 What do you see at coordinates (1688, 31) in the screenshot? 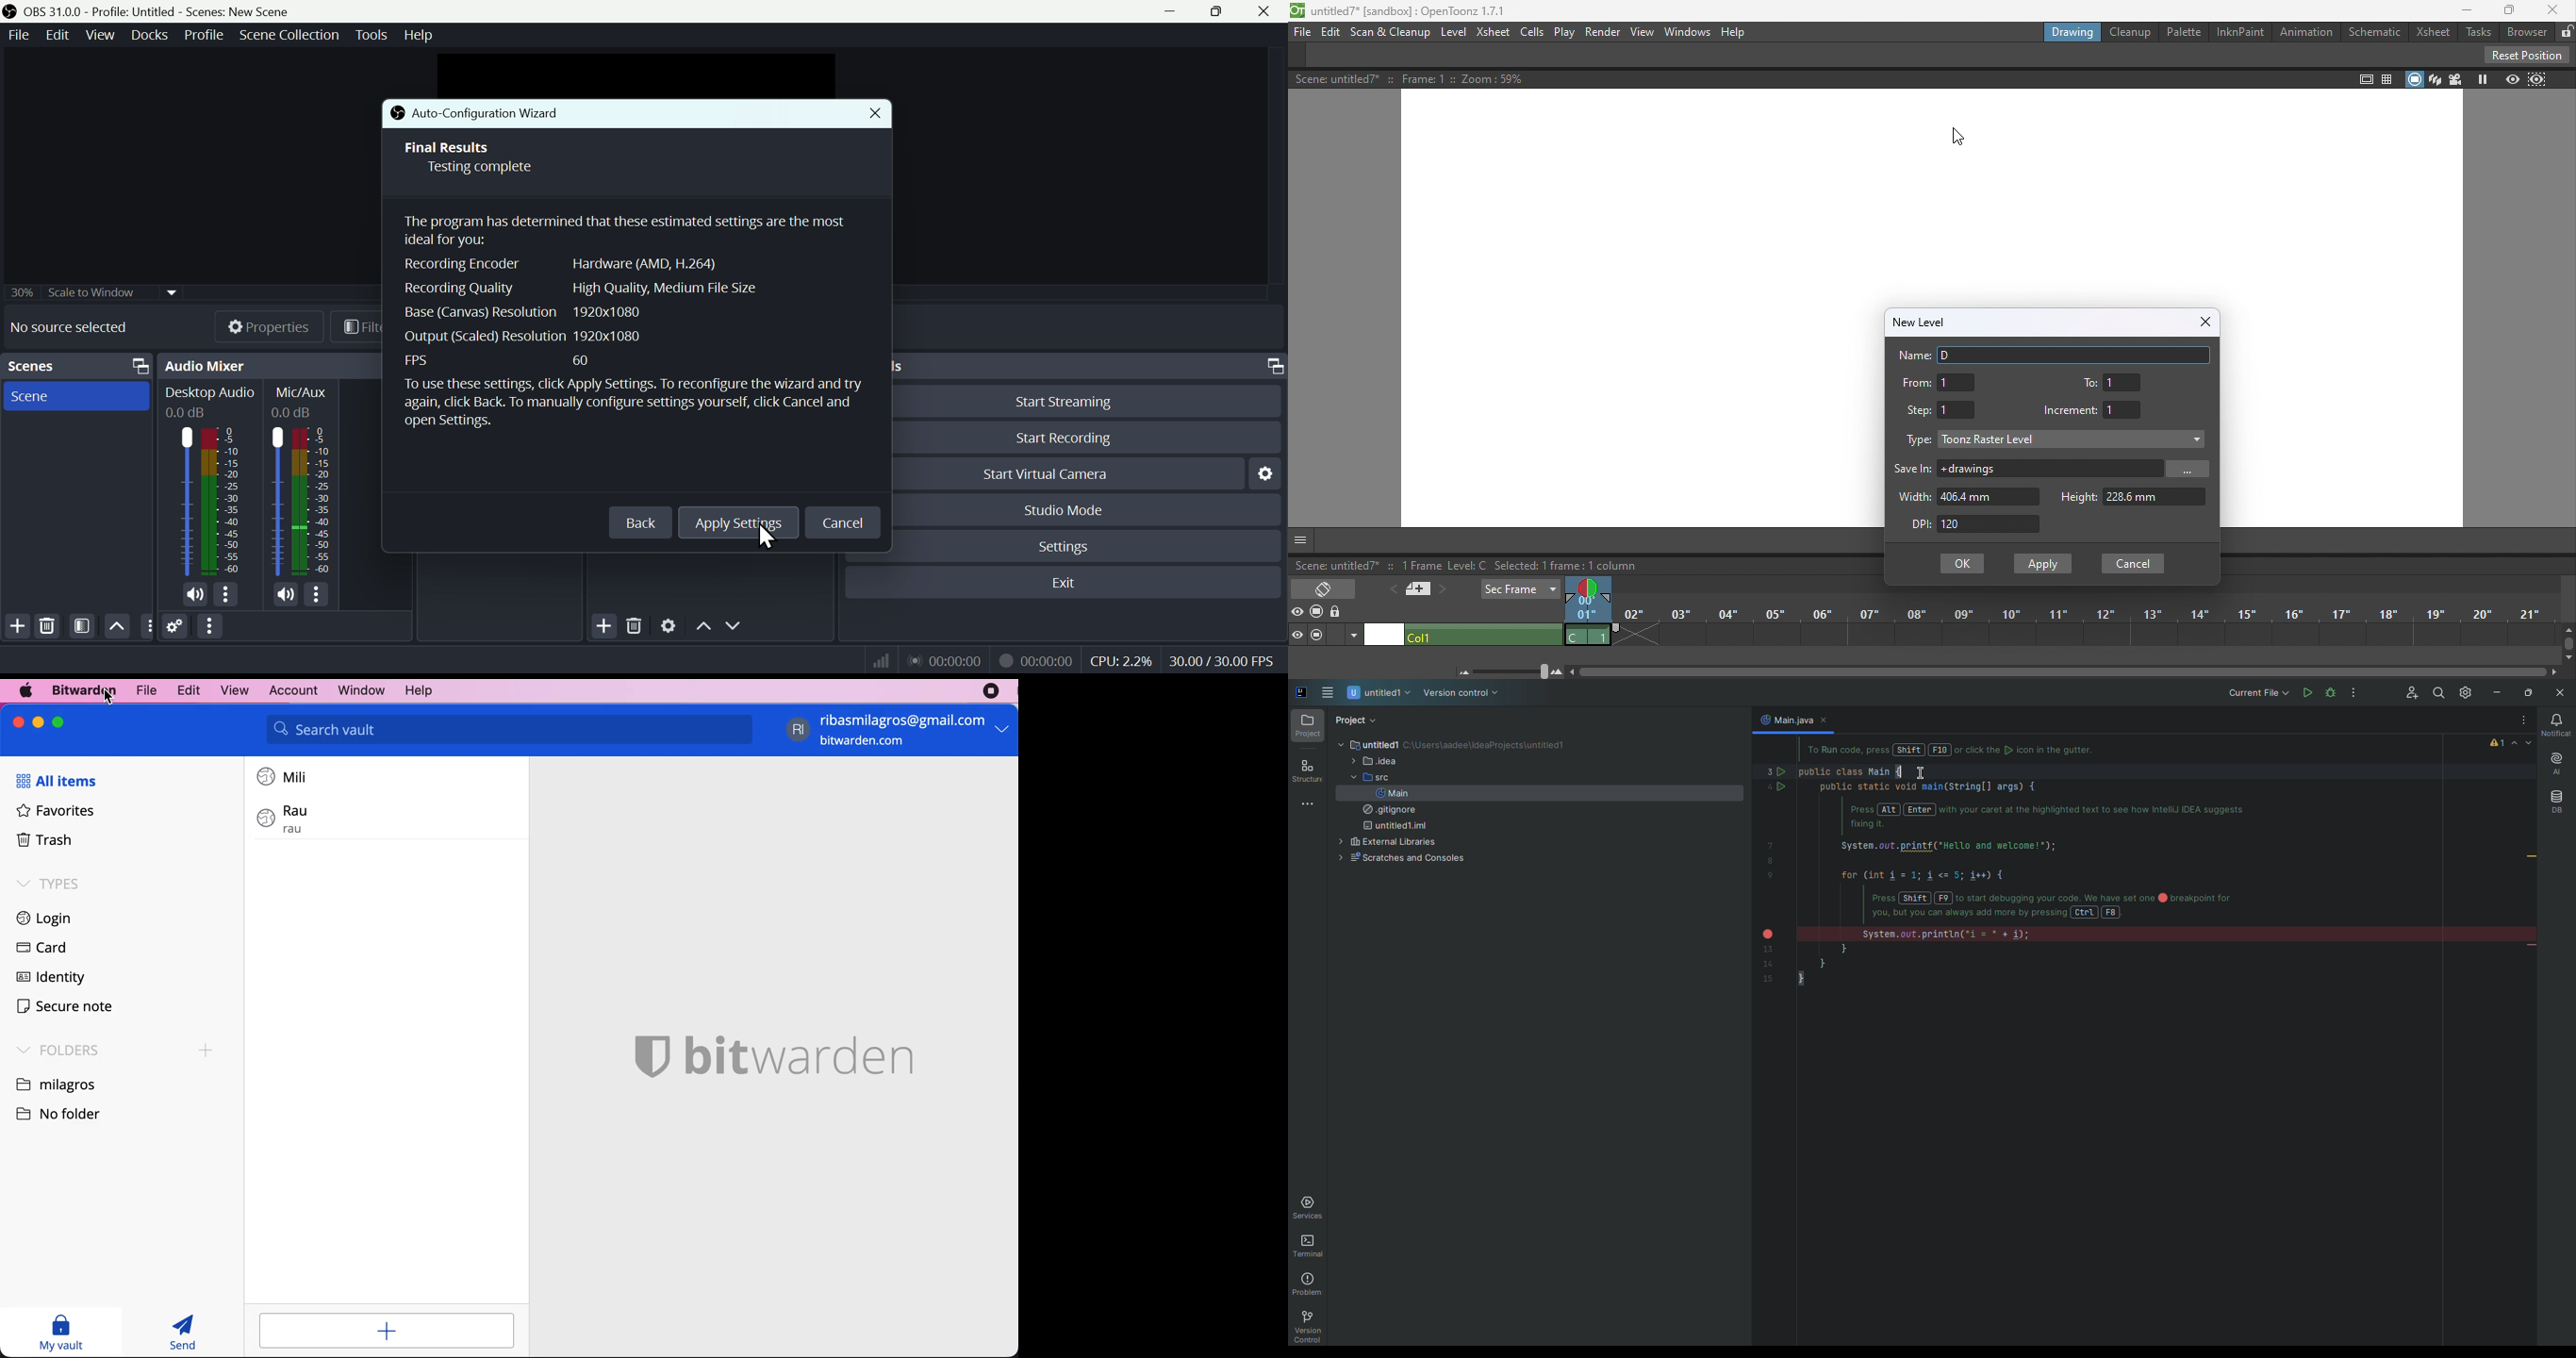
I see `Window ` at bounding box center [1688, 31].